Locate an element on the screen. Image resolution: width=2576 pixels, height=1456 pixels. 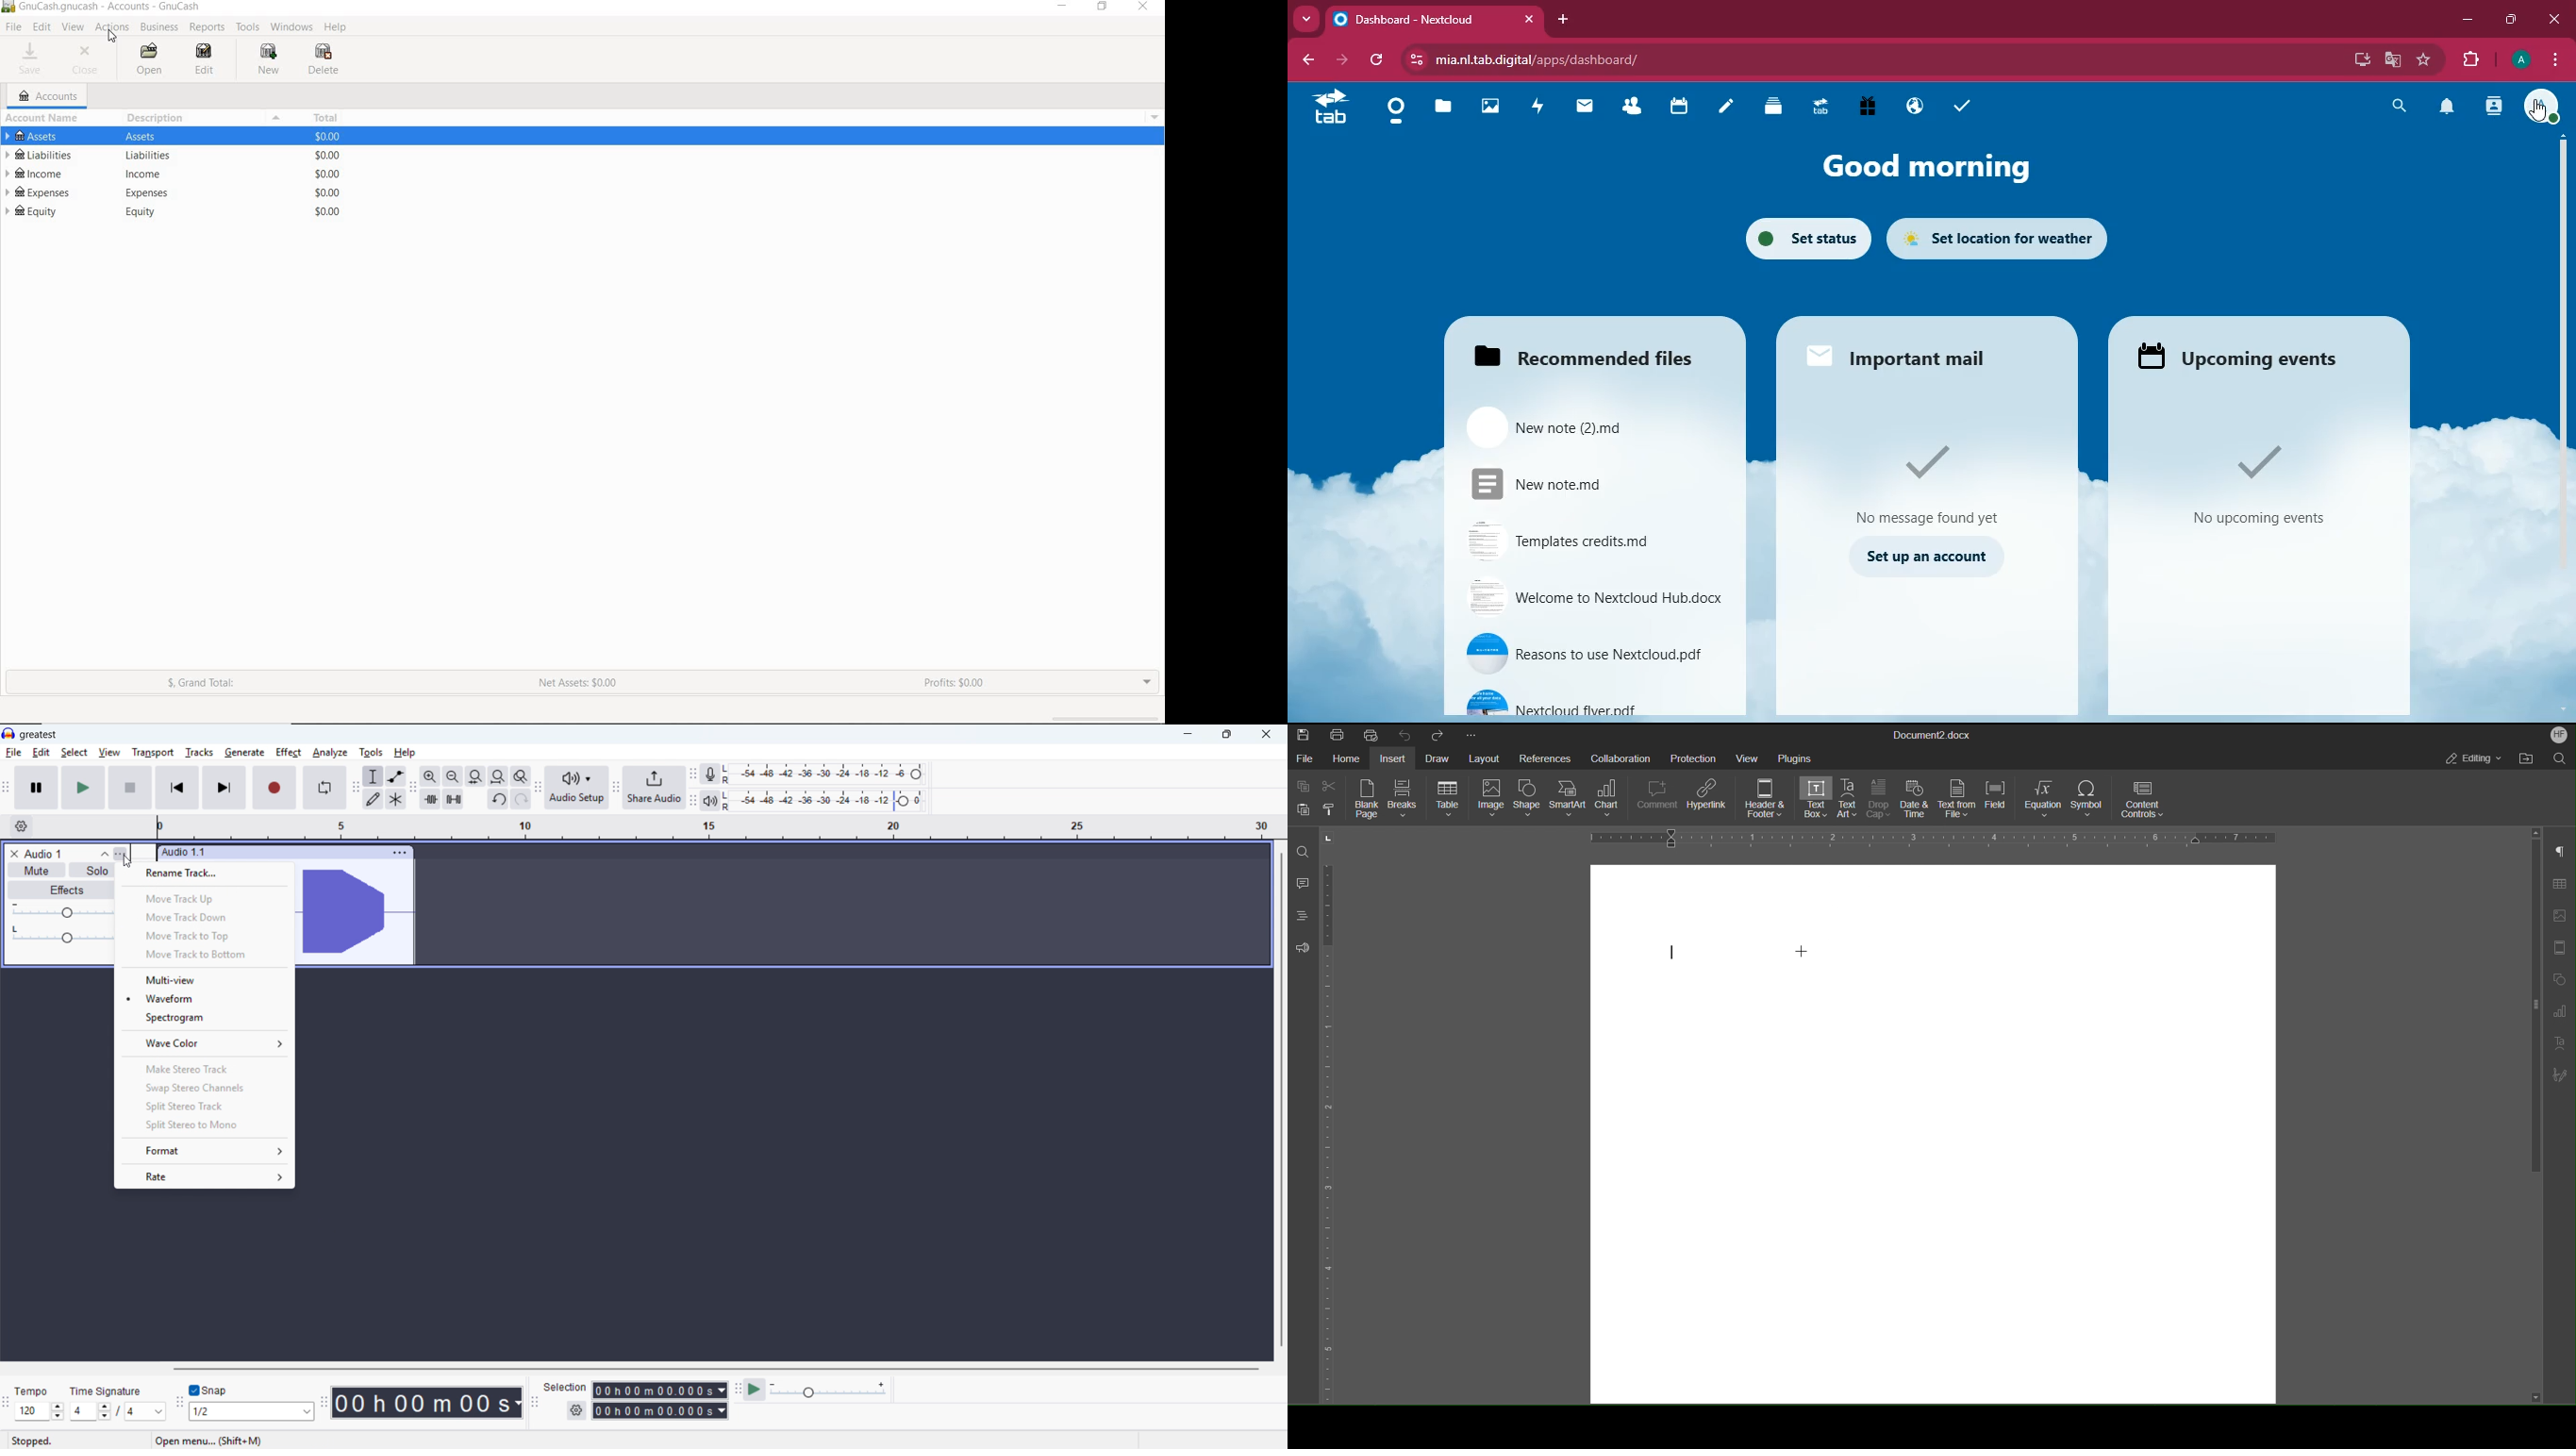
tools toolbar is located at coordinates (355, 789).